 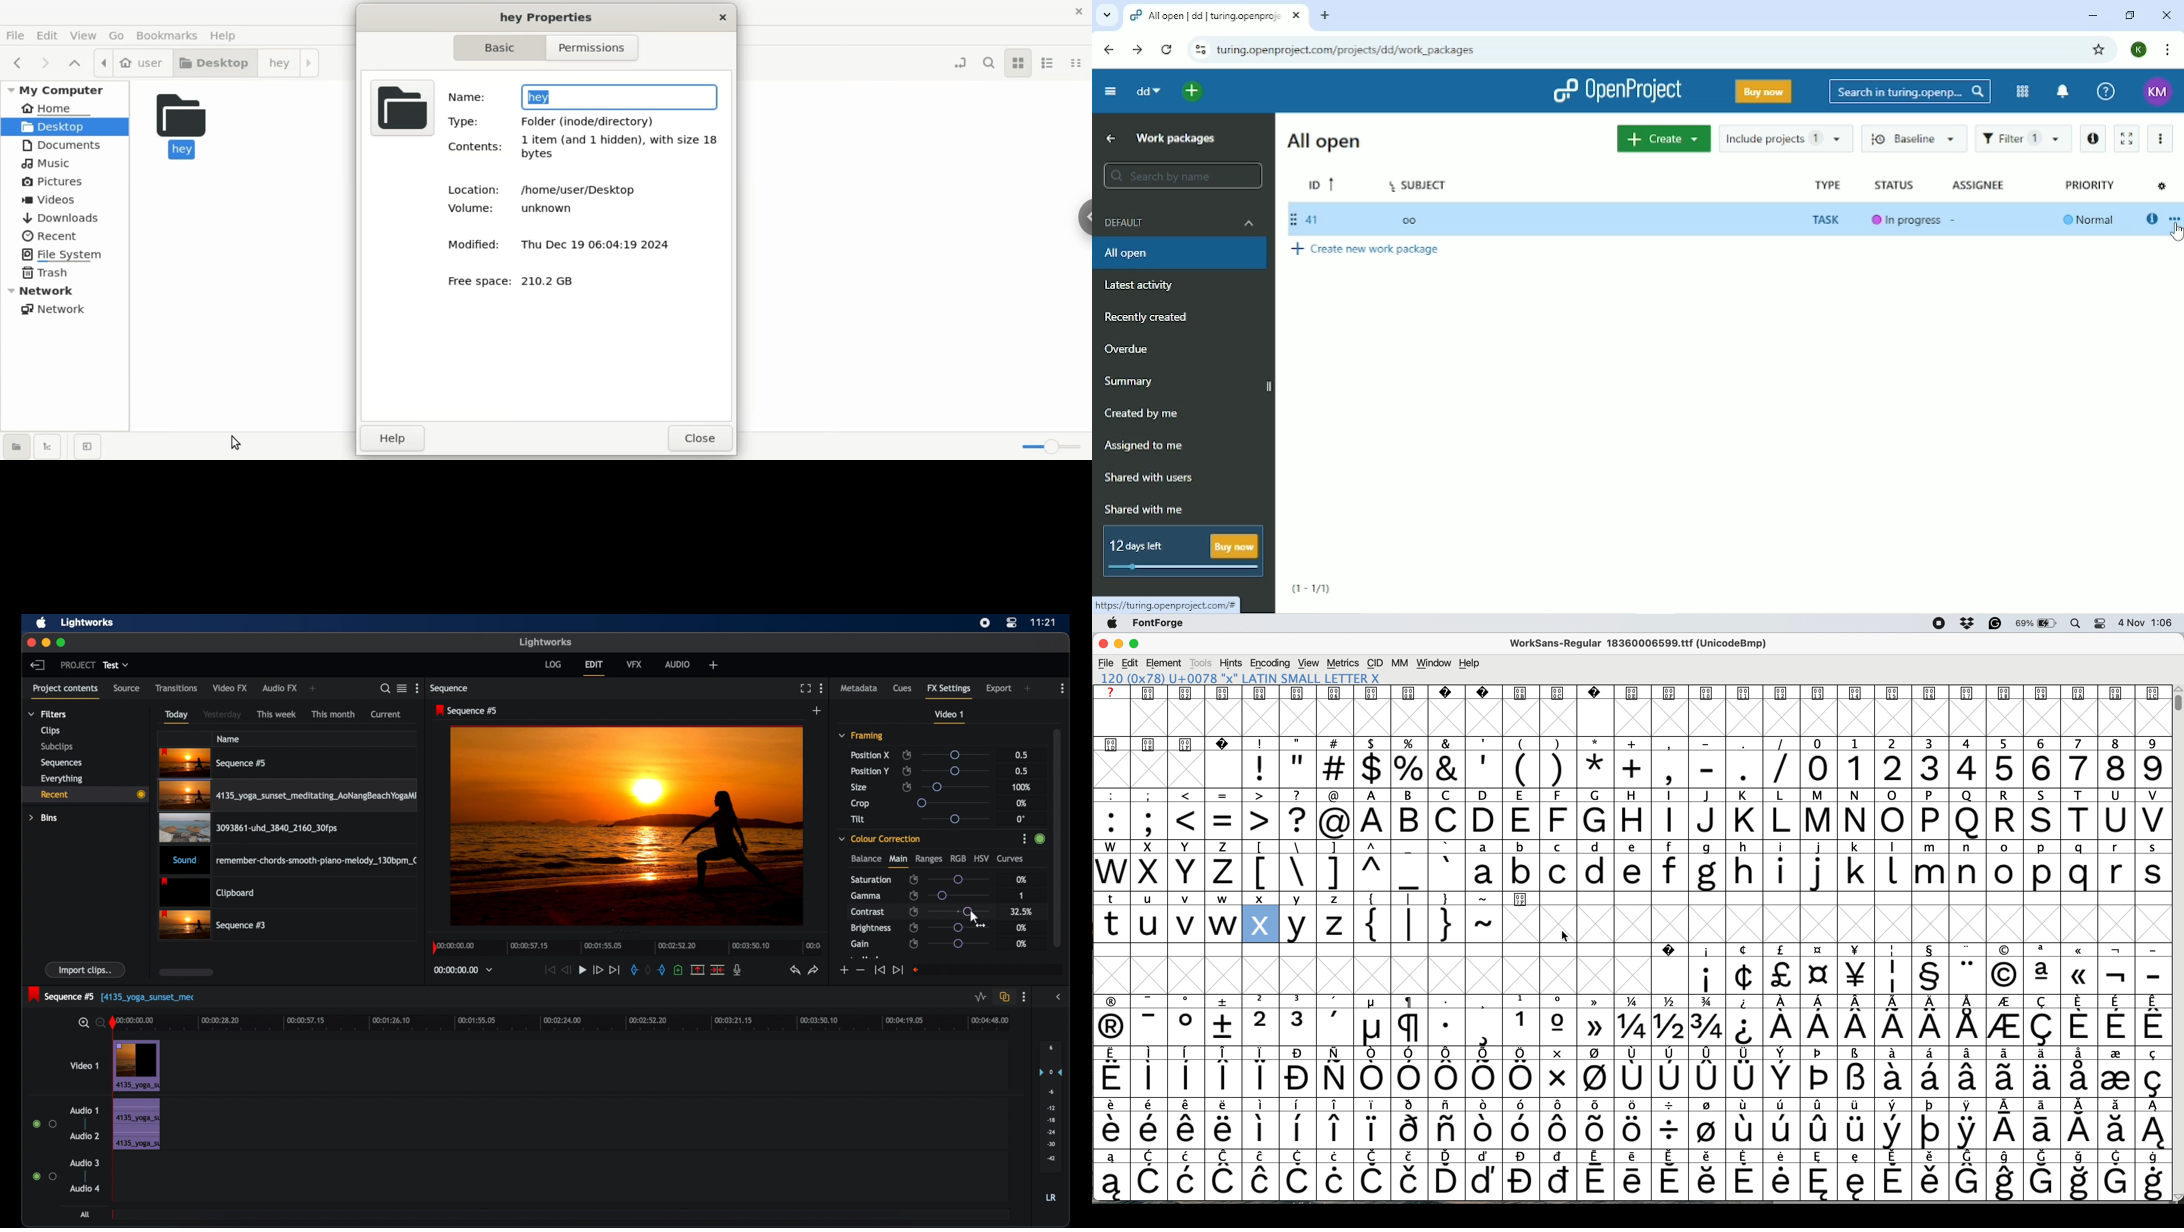 What do you see at coordinates (929, 859) in the screenshot?
I see `ranges` at bounding box center [929, 859].